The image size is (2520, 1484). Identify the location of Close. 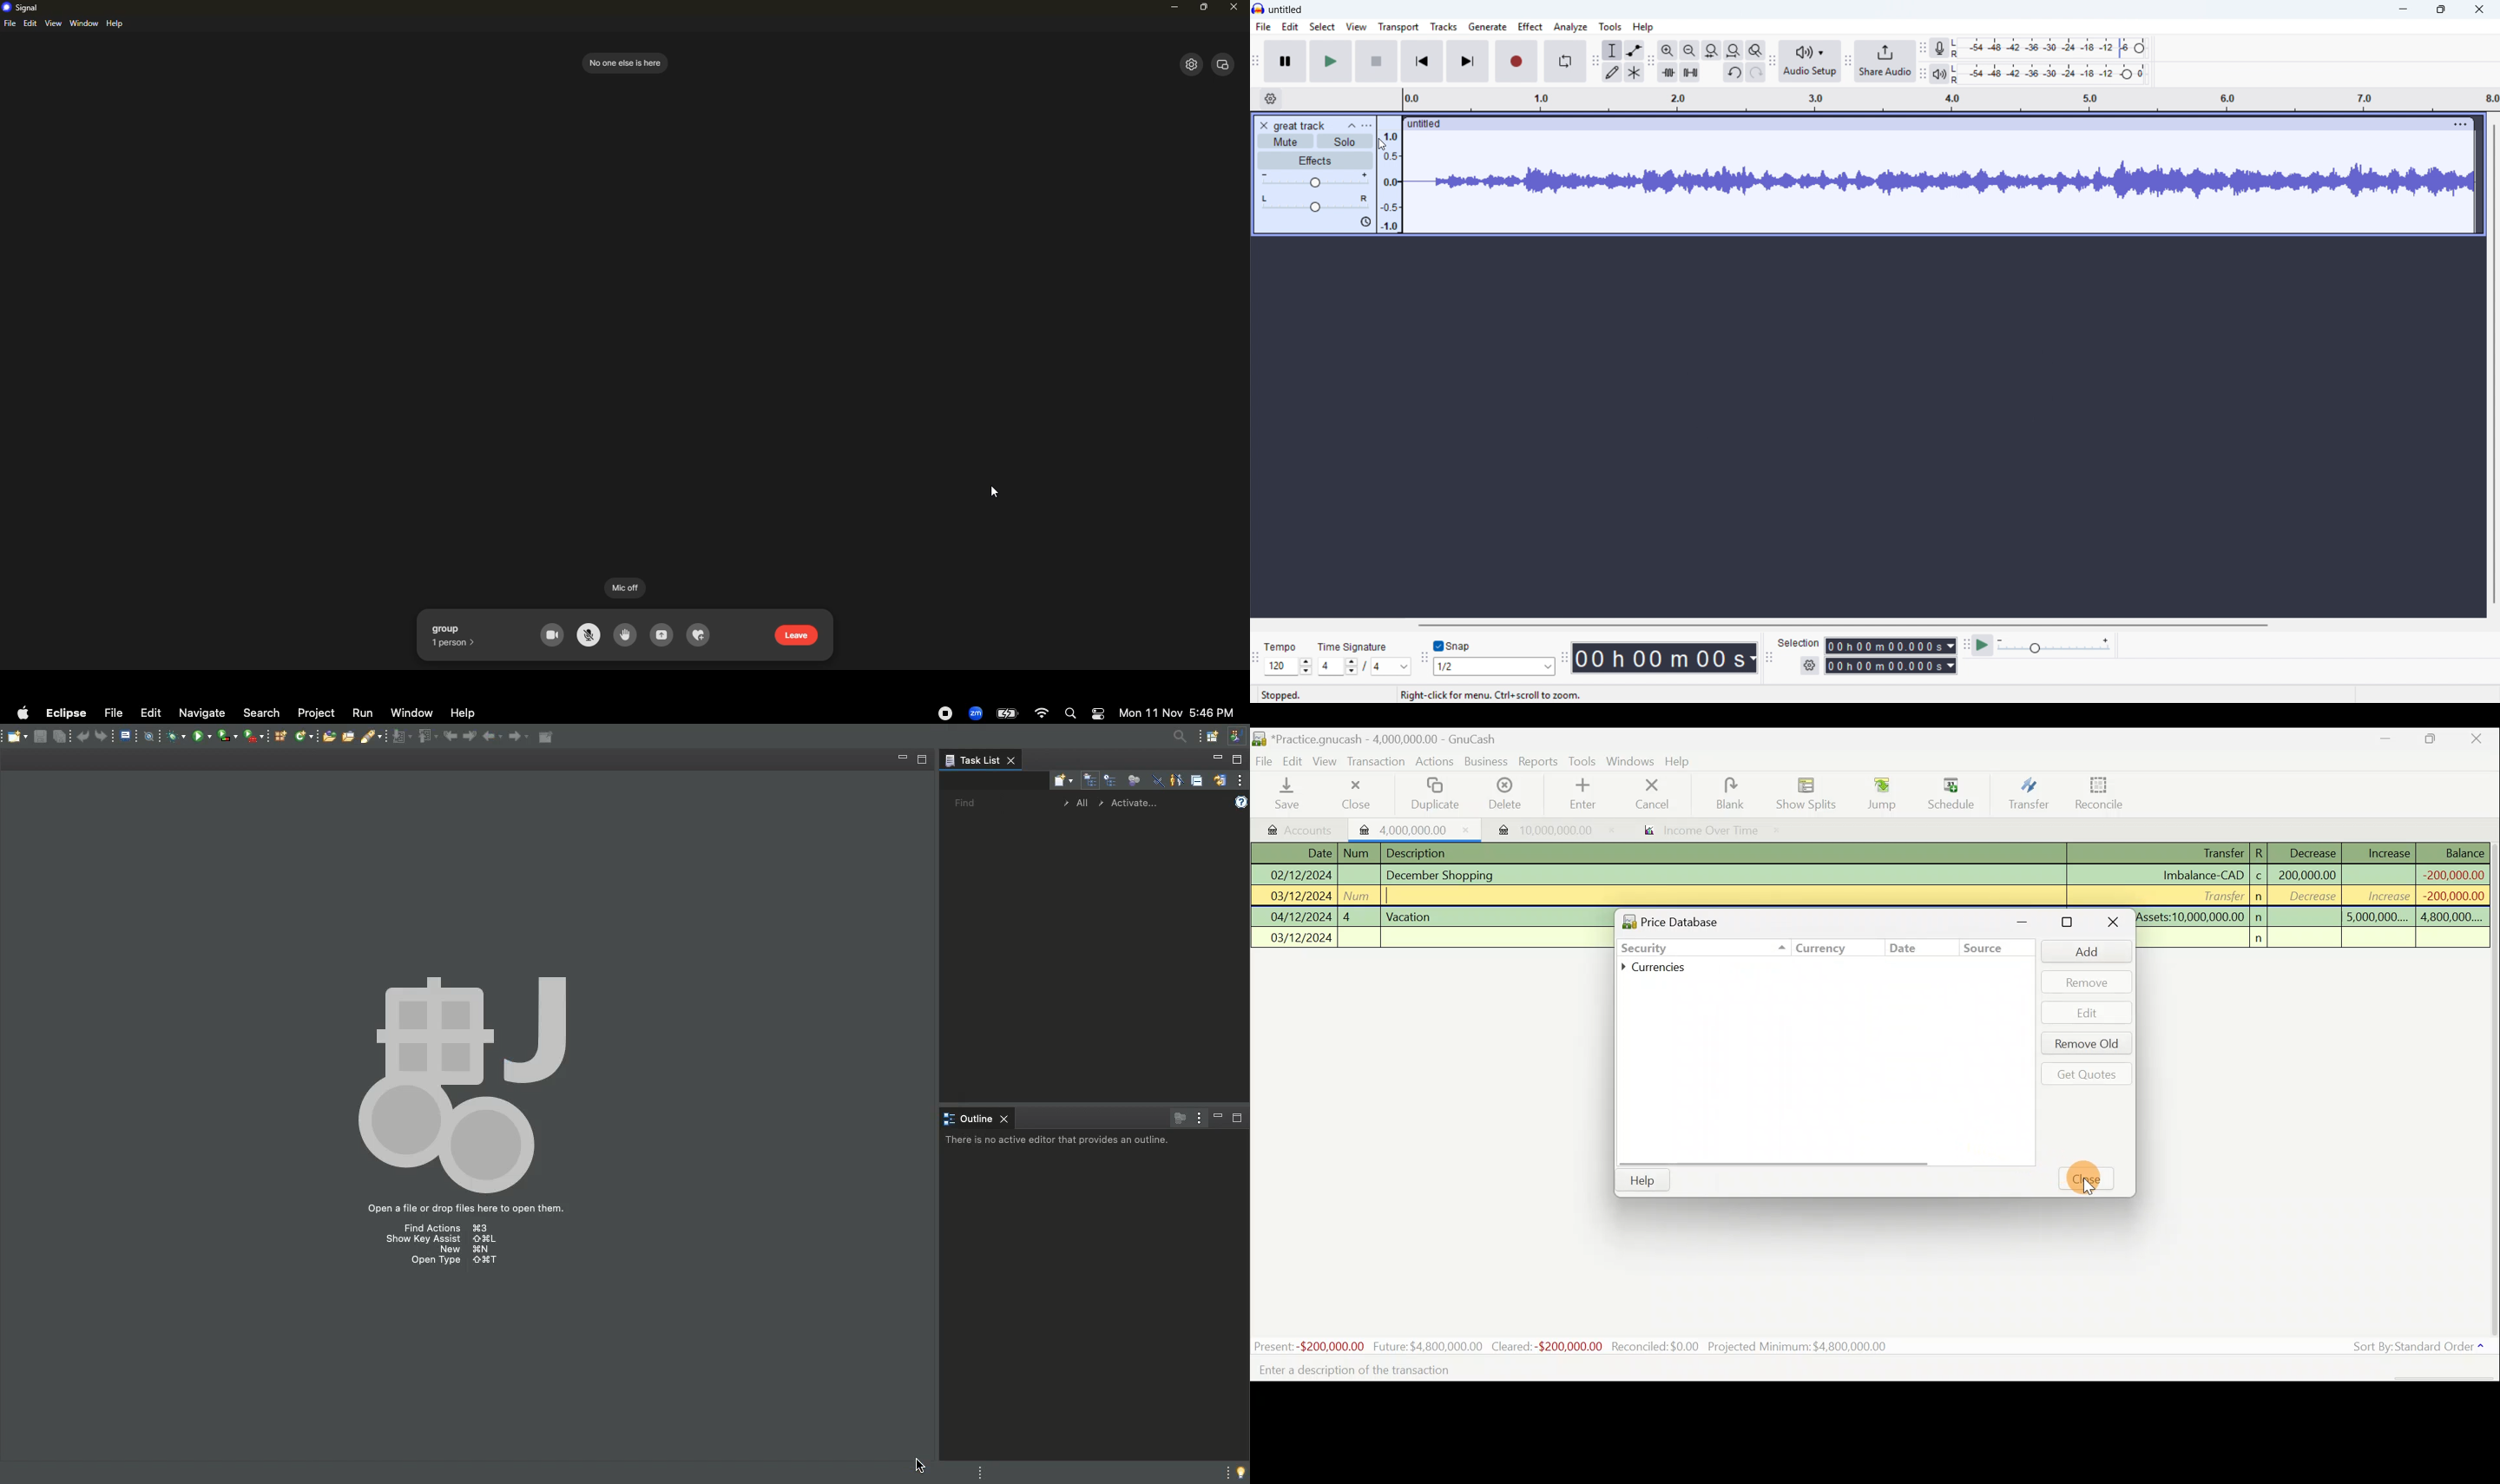
(2479, 10).